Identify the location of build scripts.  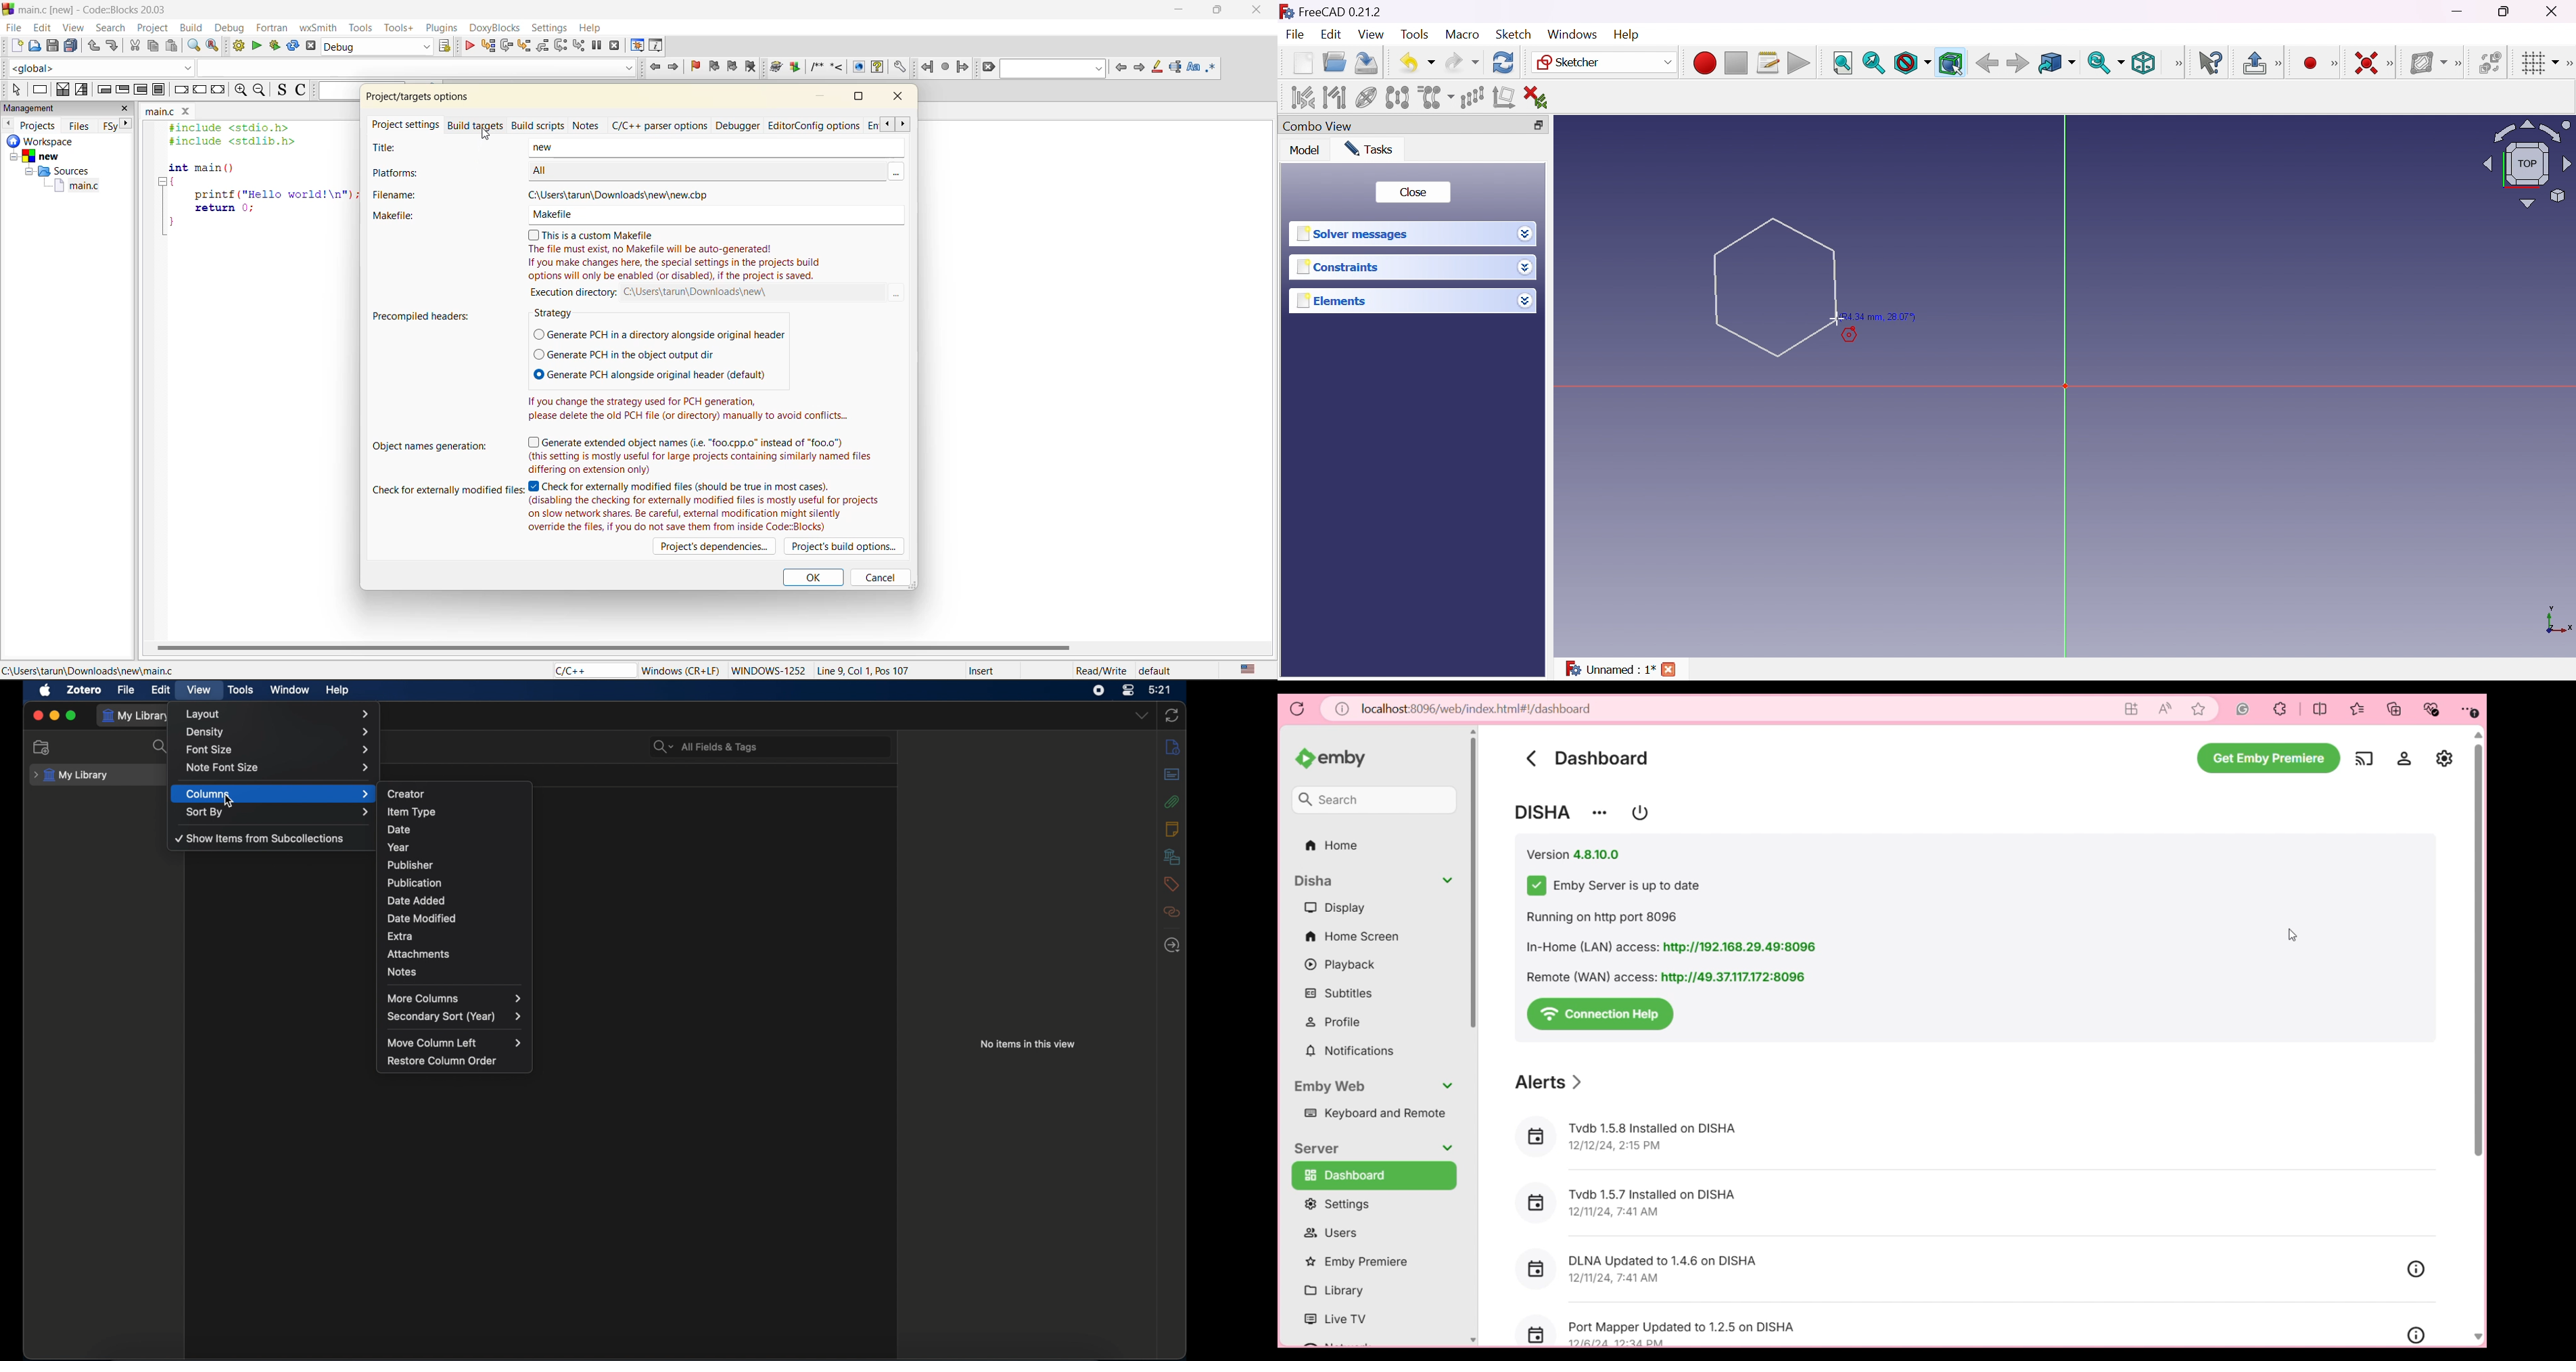
(537, 125).